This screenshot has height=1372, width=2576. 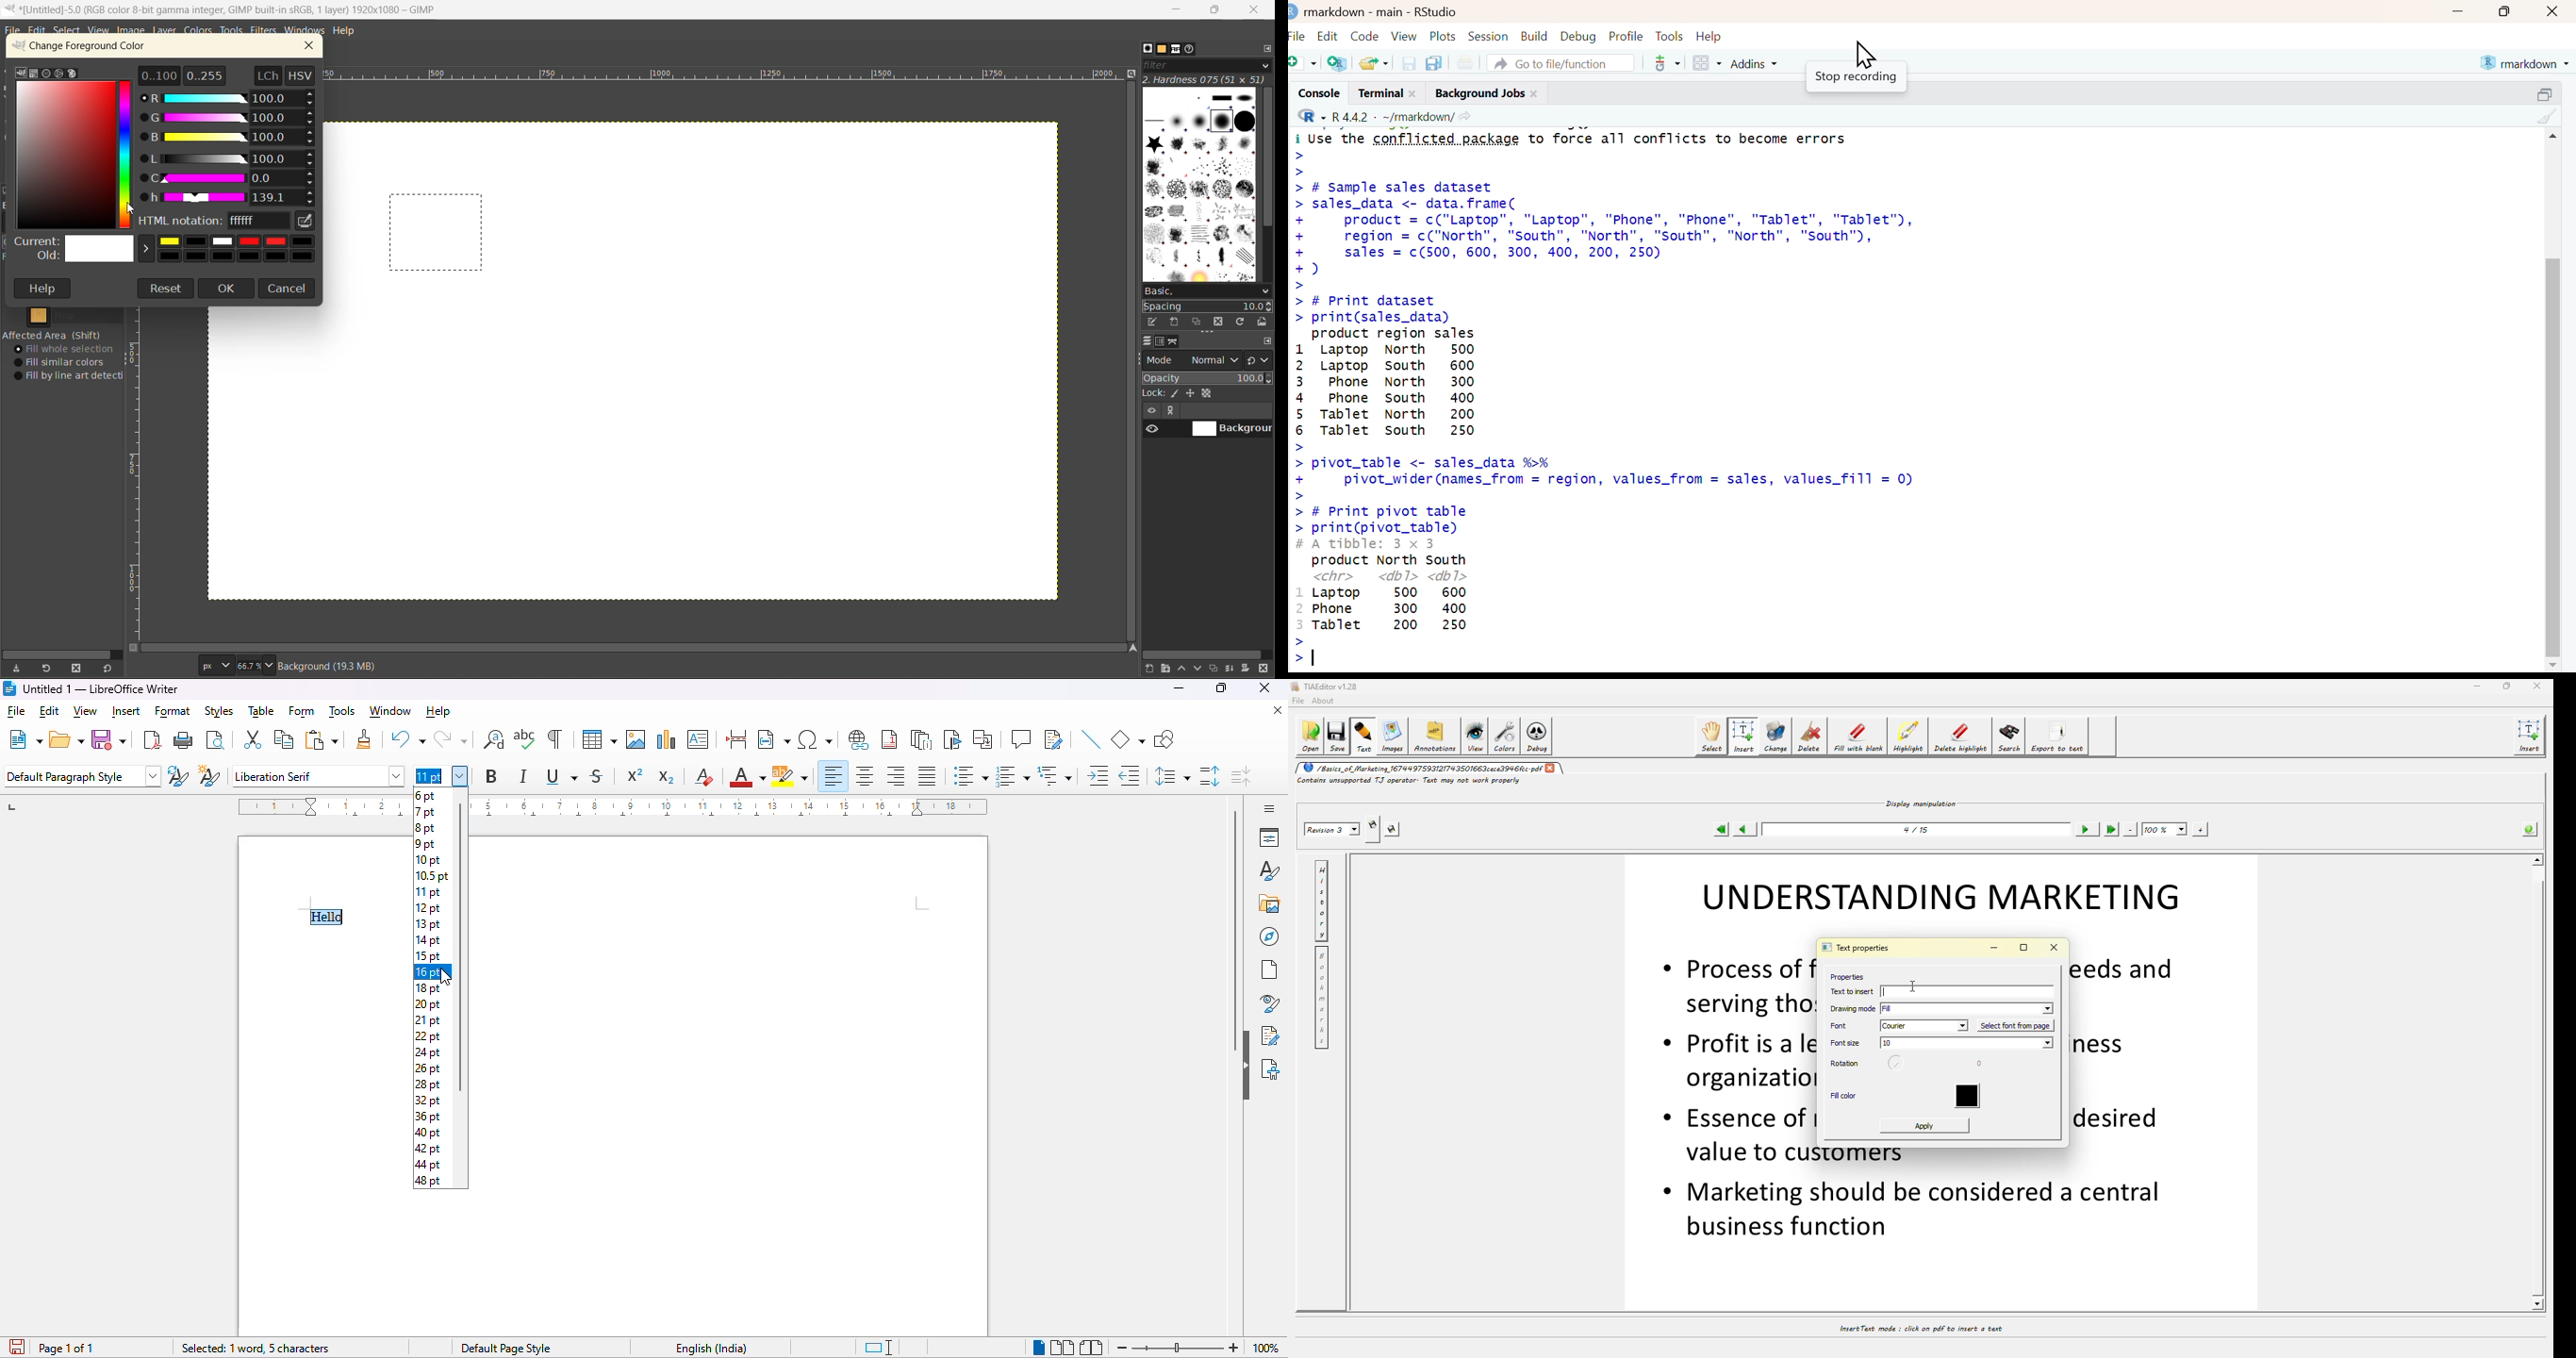 I want to click on 20 pt, so click(x=426, y=1005).